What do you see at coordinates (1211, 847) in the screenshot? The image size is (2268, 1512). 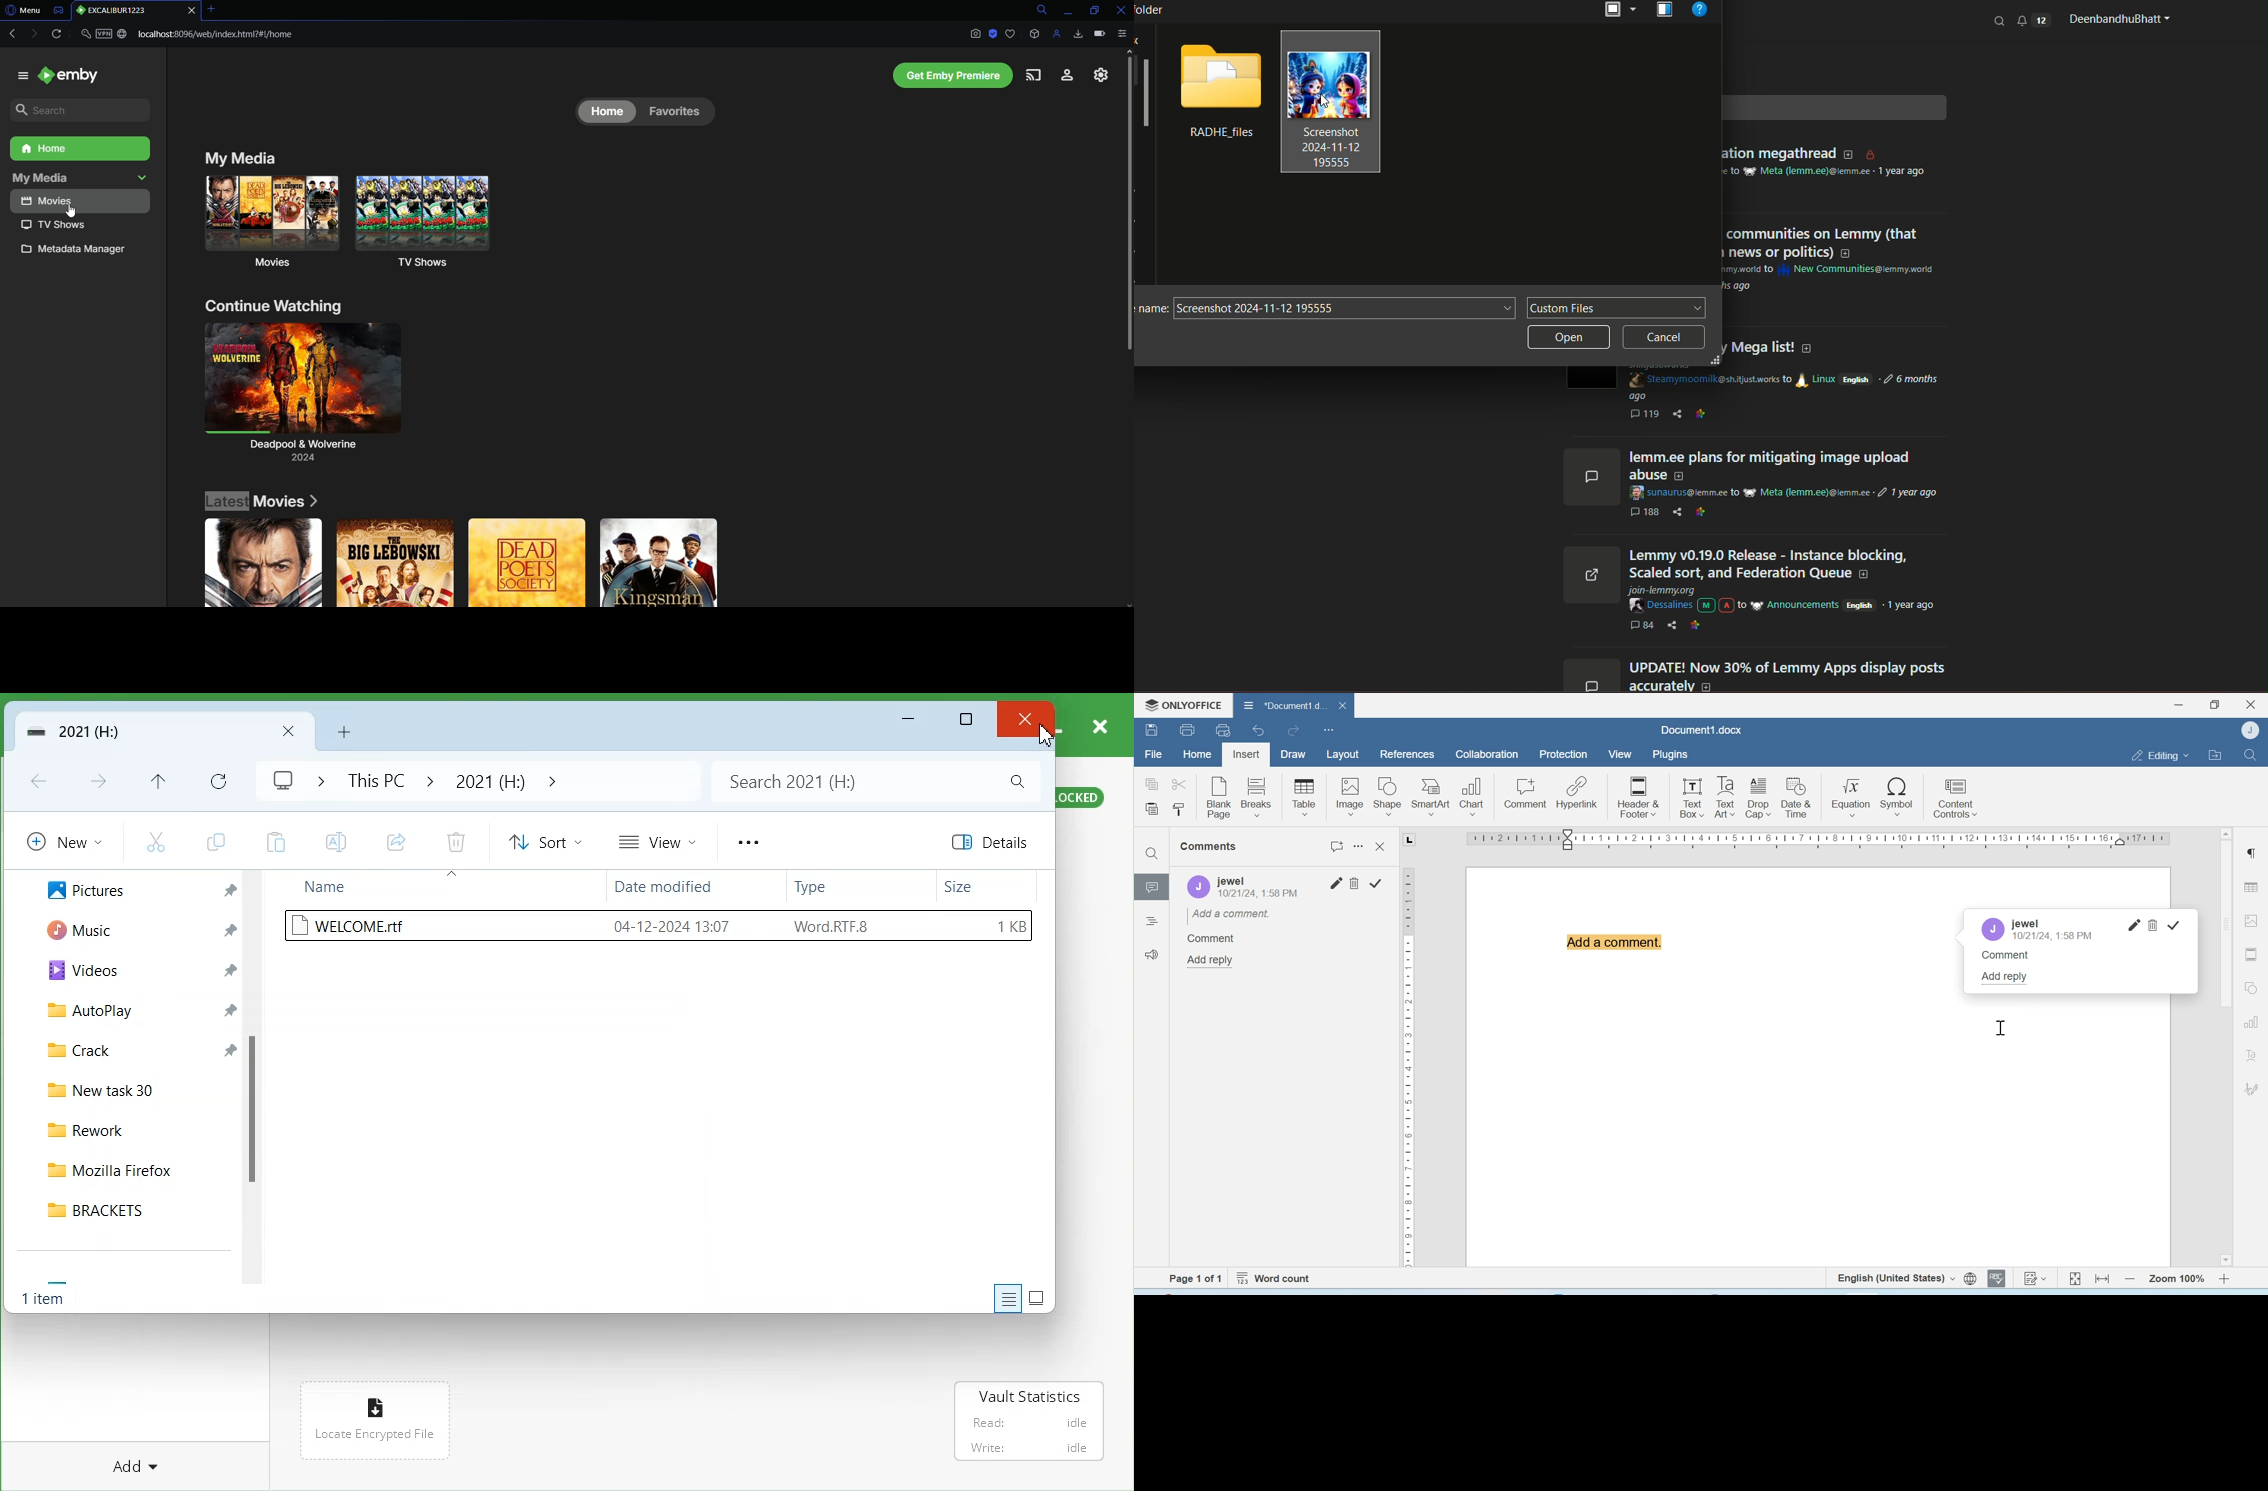 I see `Comments` at bounding box center [1211, 847].